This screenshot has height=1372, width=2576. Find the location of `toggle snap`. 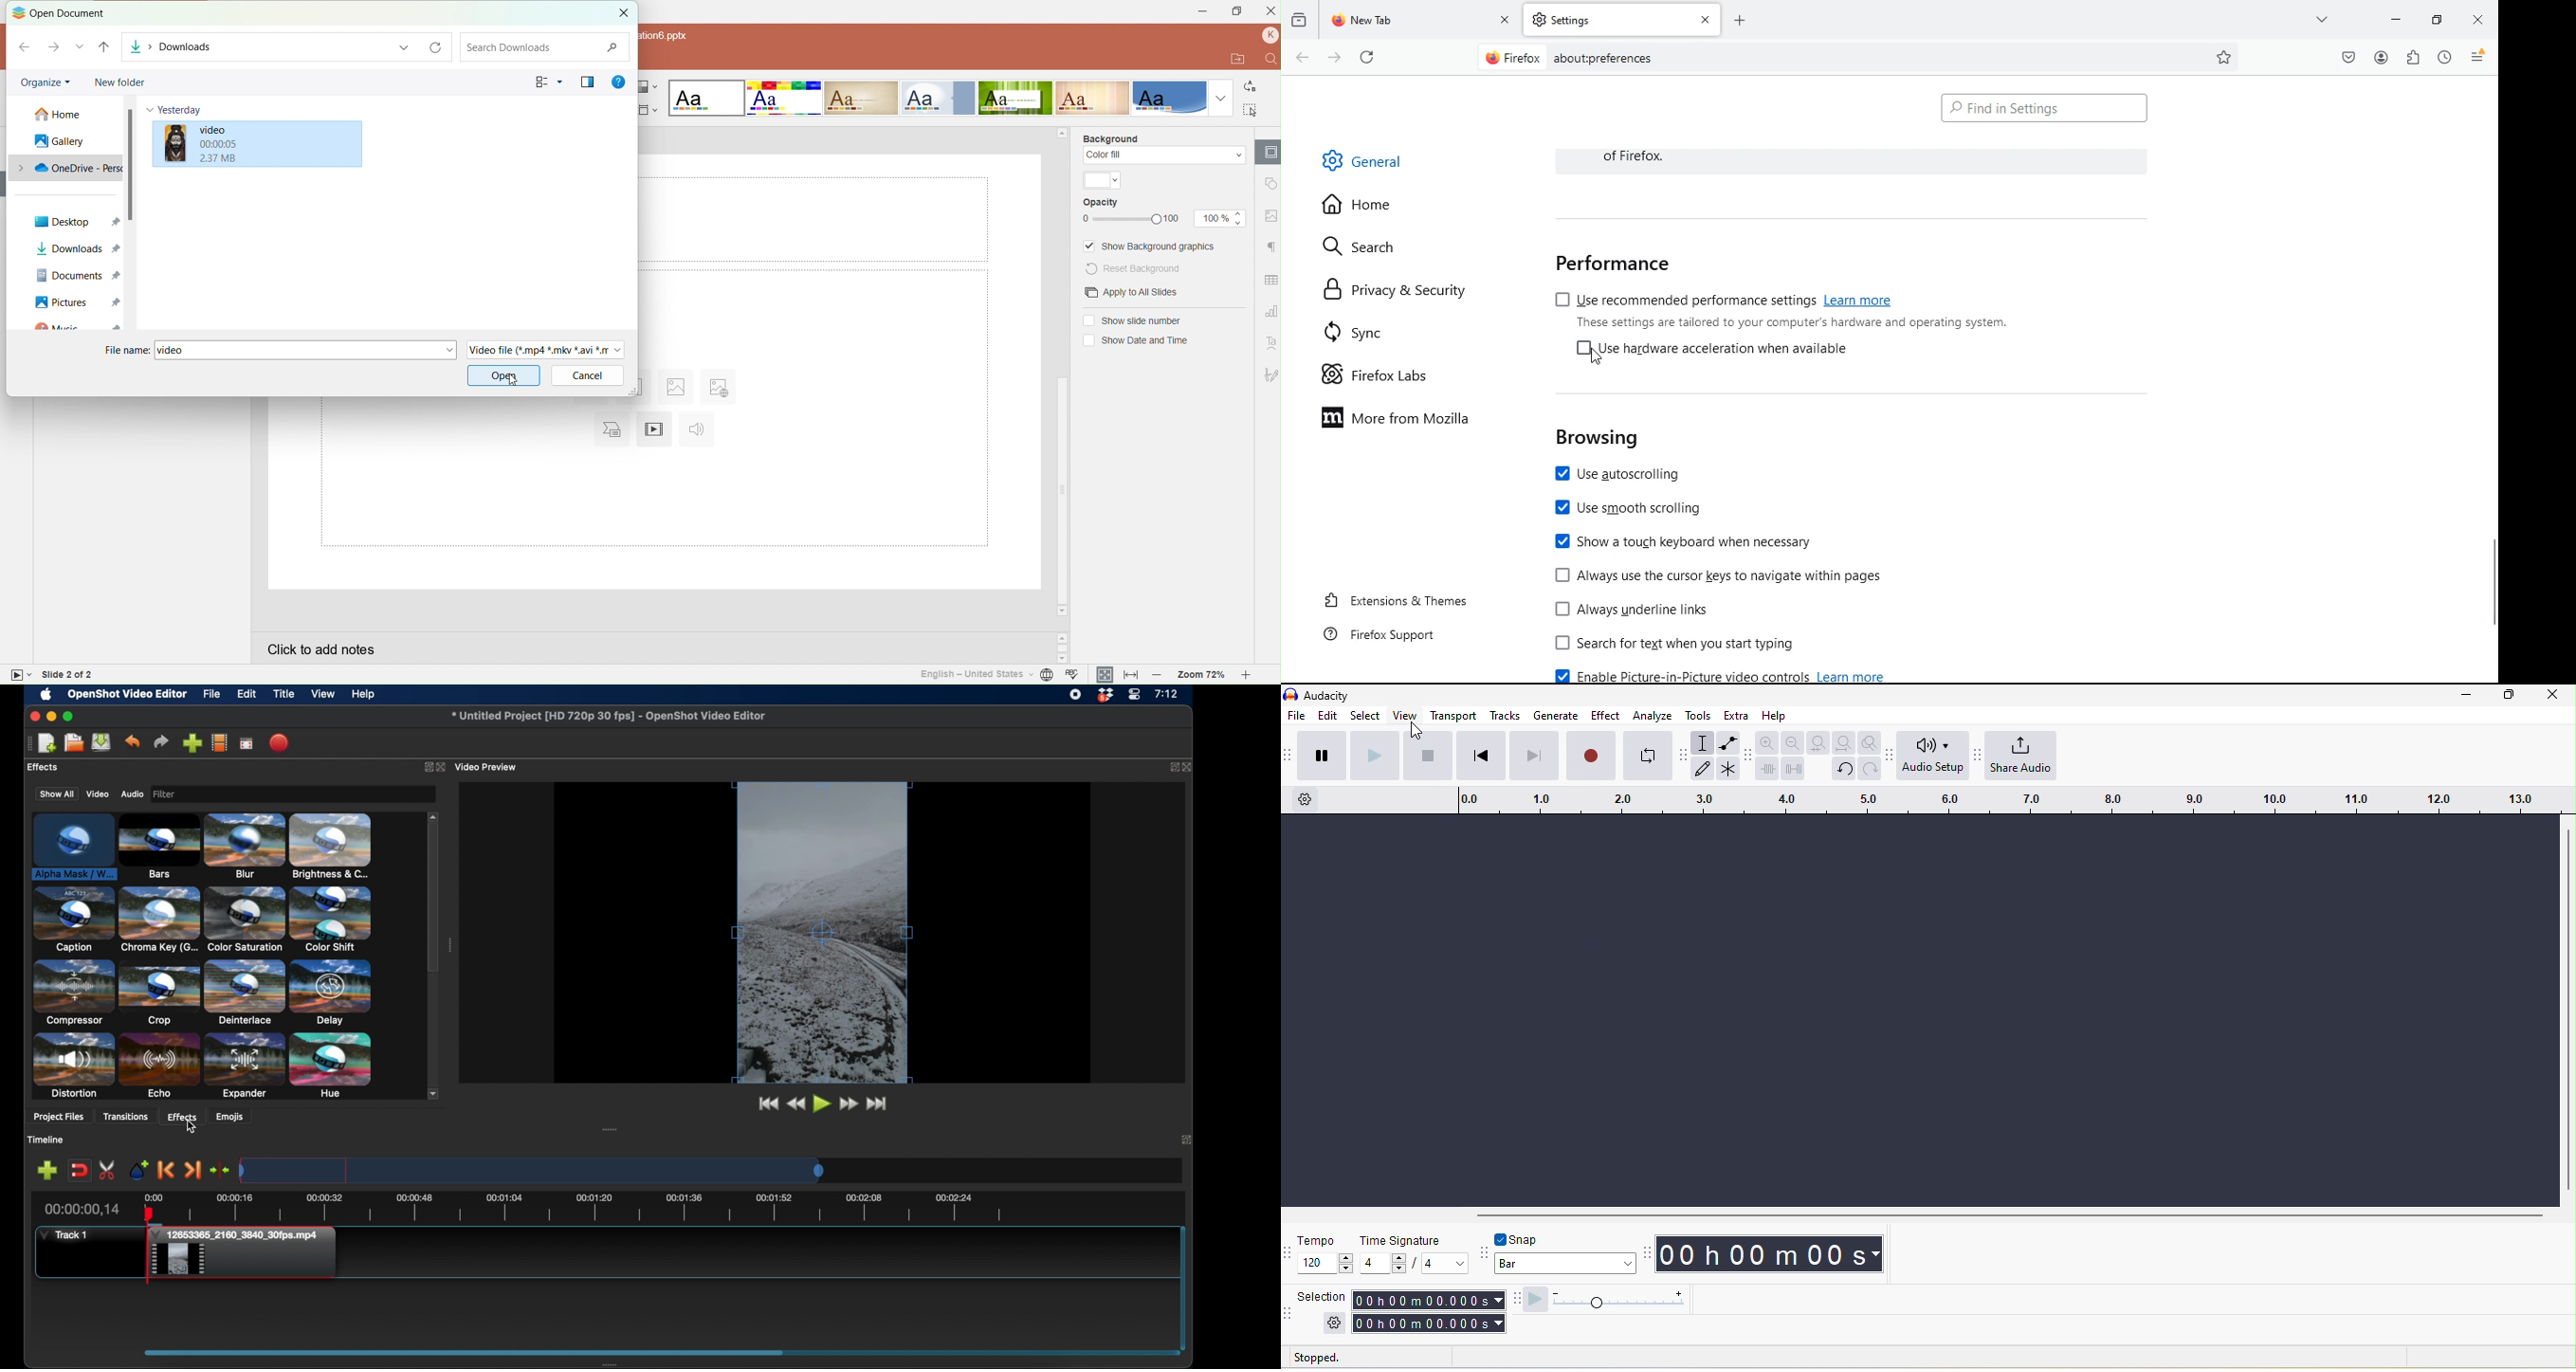

toggle snap is located at coordinates (1518, 1239).